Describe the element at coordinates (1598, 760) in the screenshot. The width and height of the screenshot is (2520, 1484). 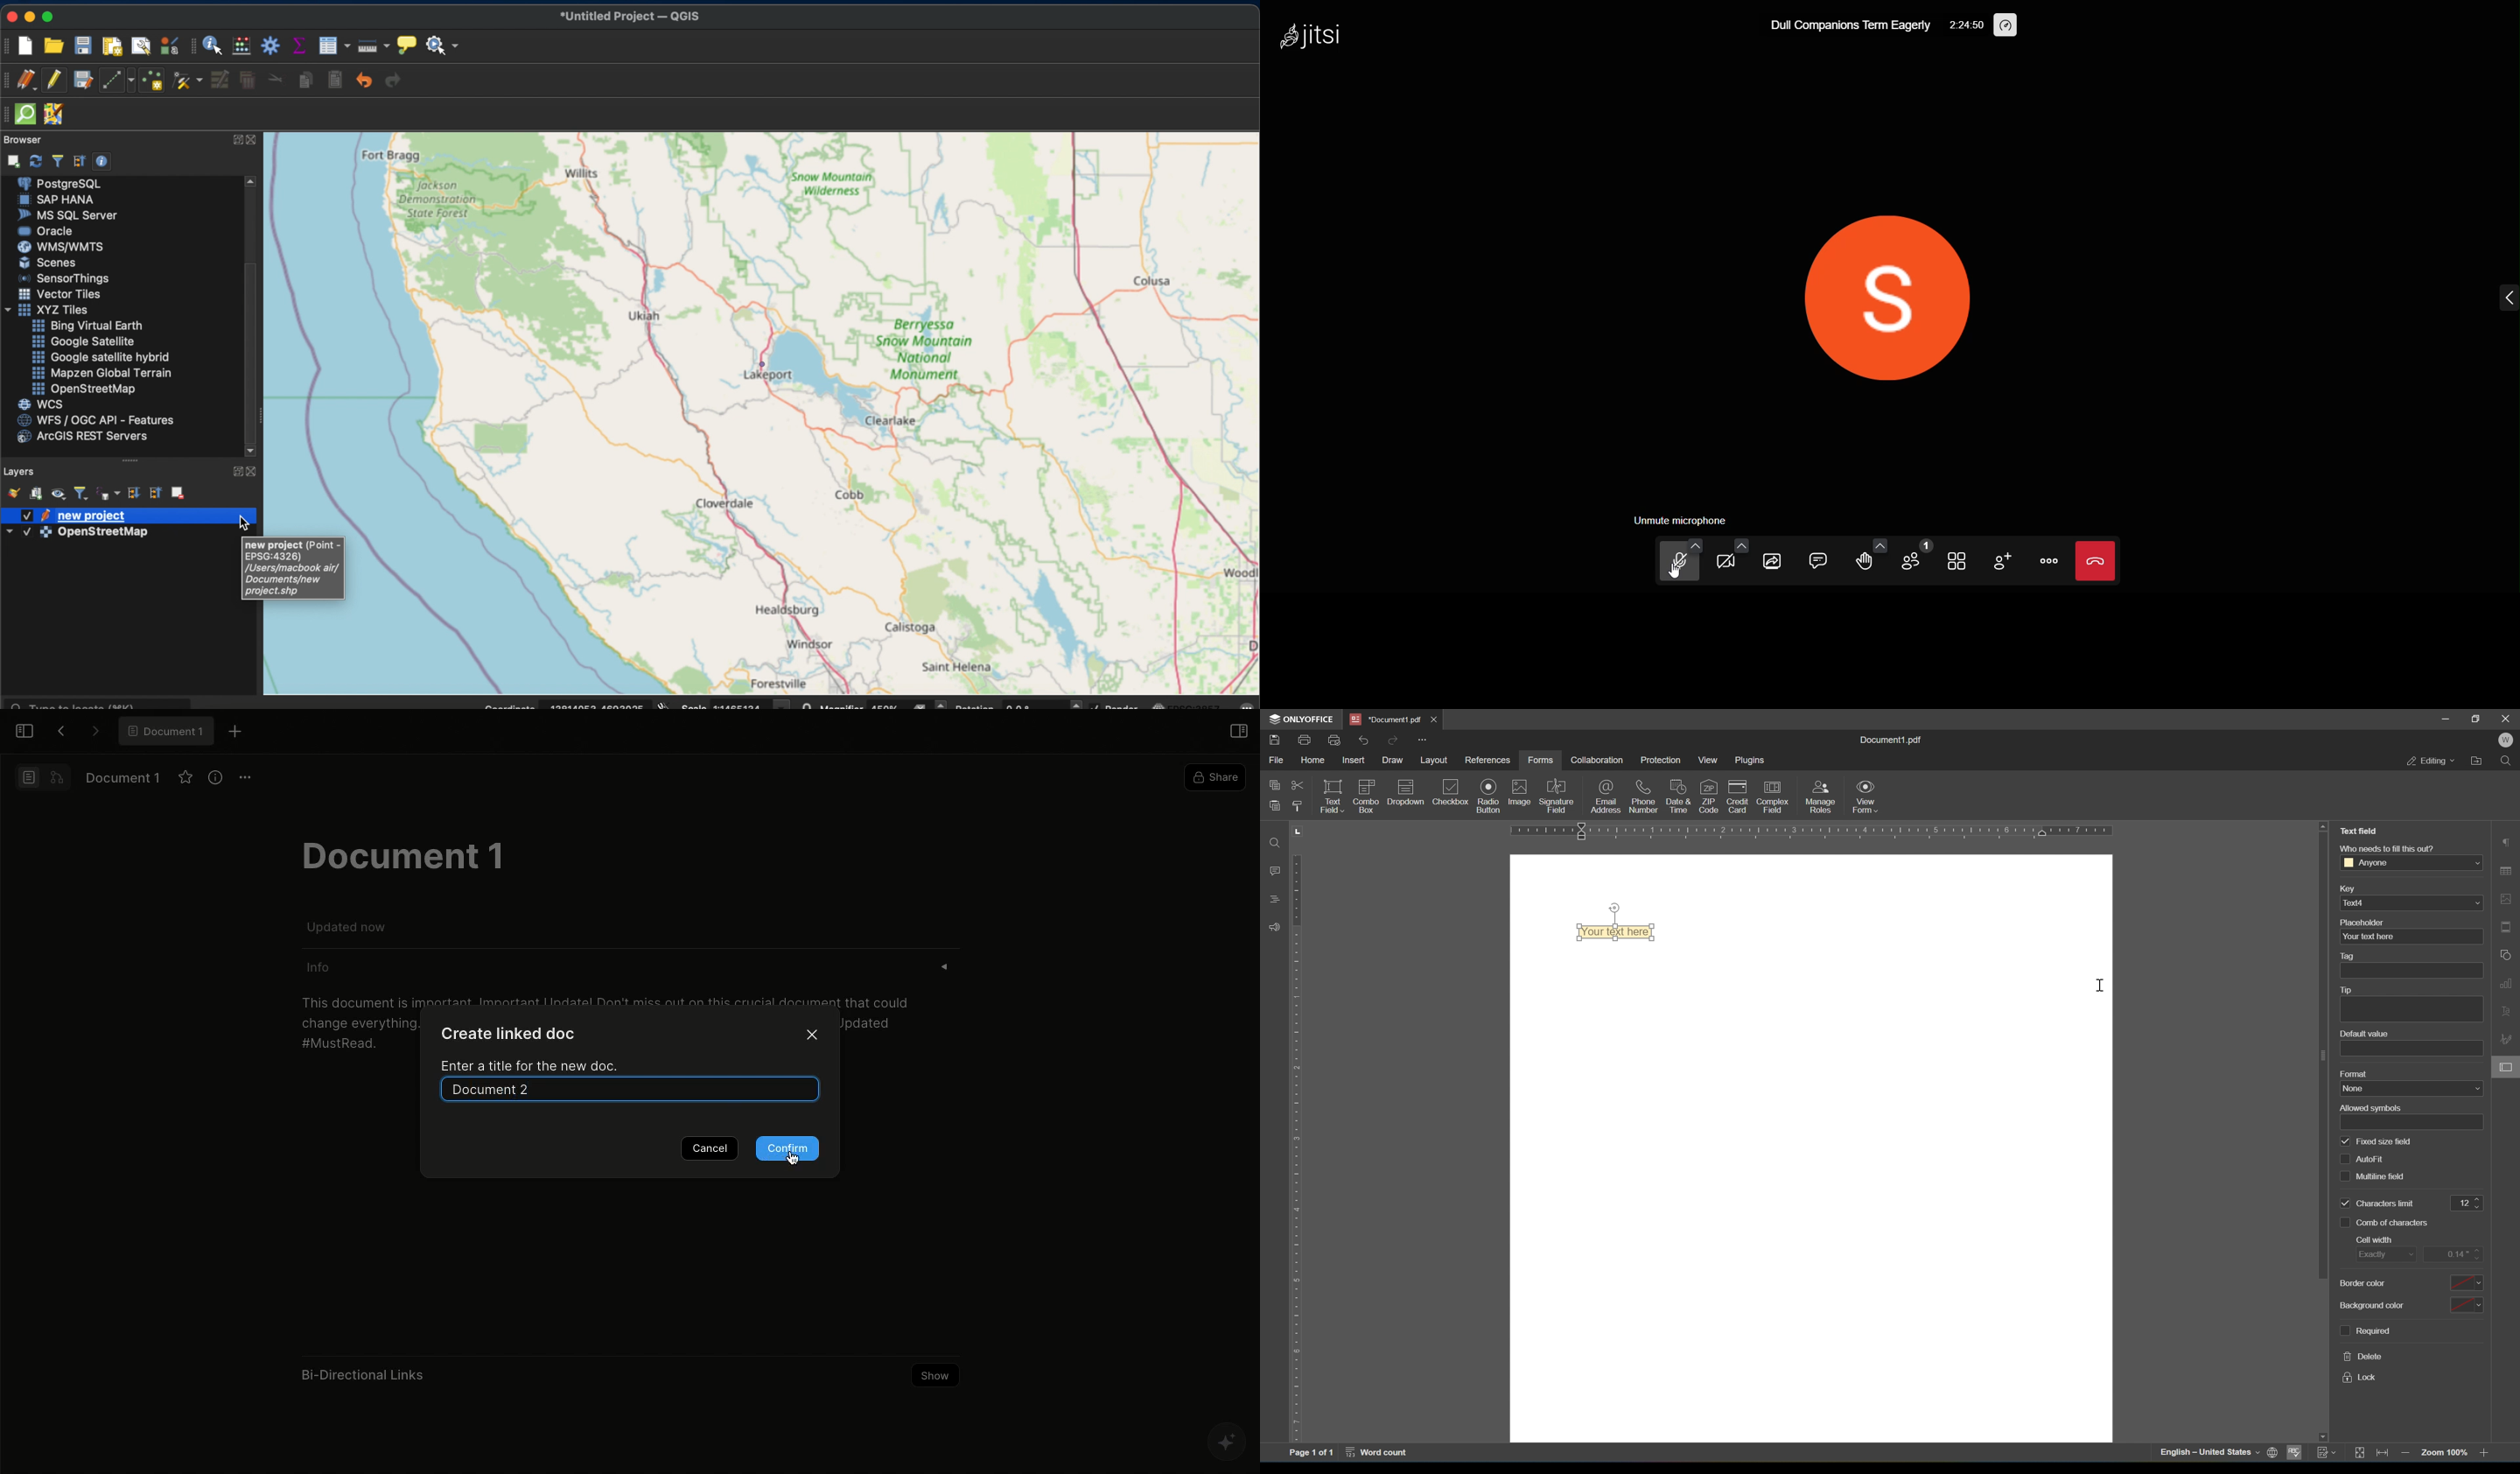
I see `collaboration` at that location.